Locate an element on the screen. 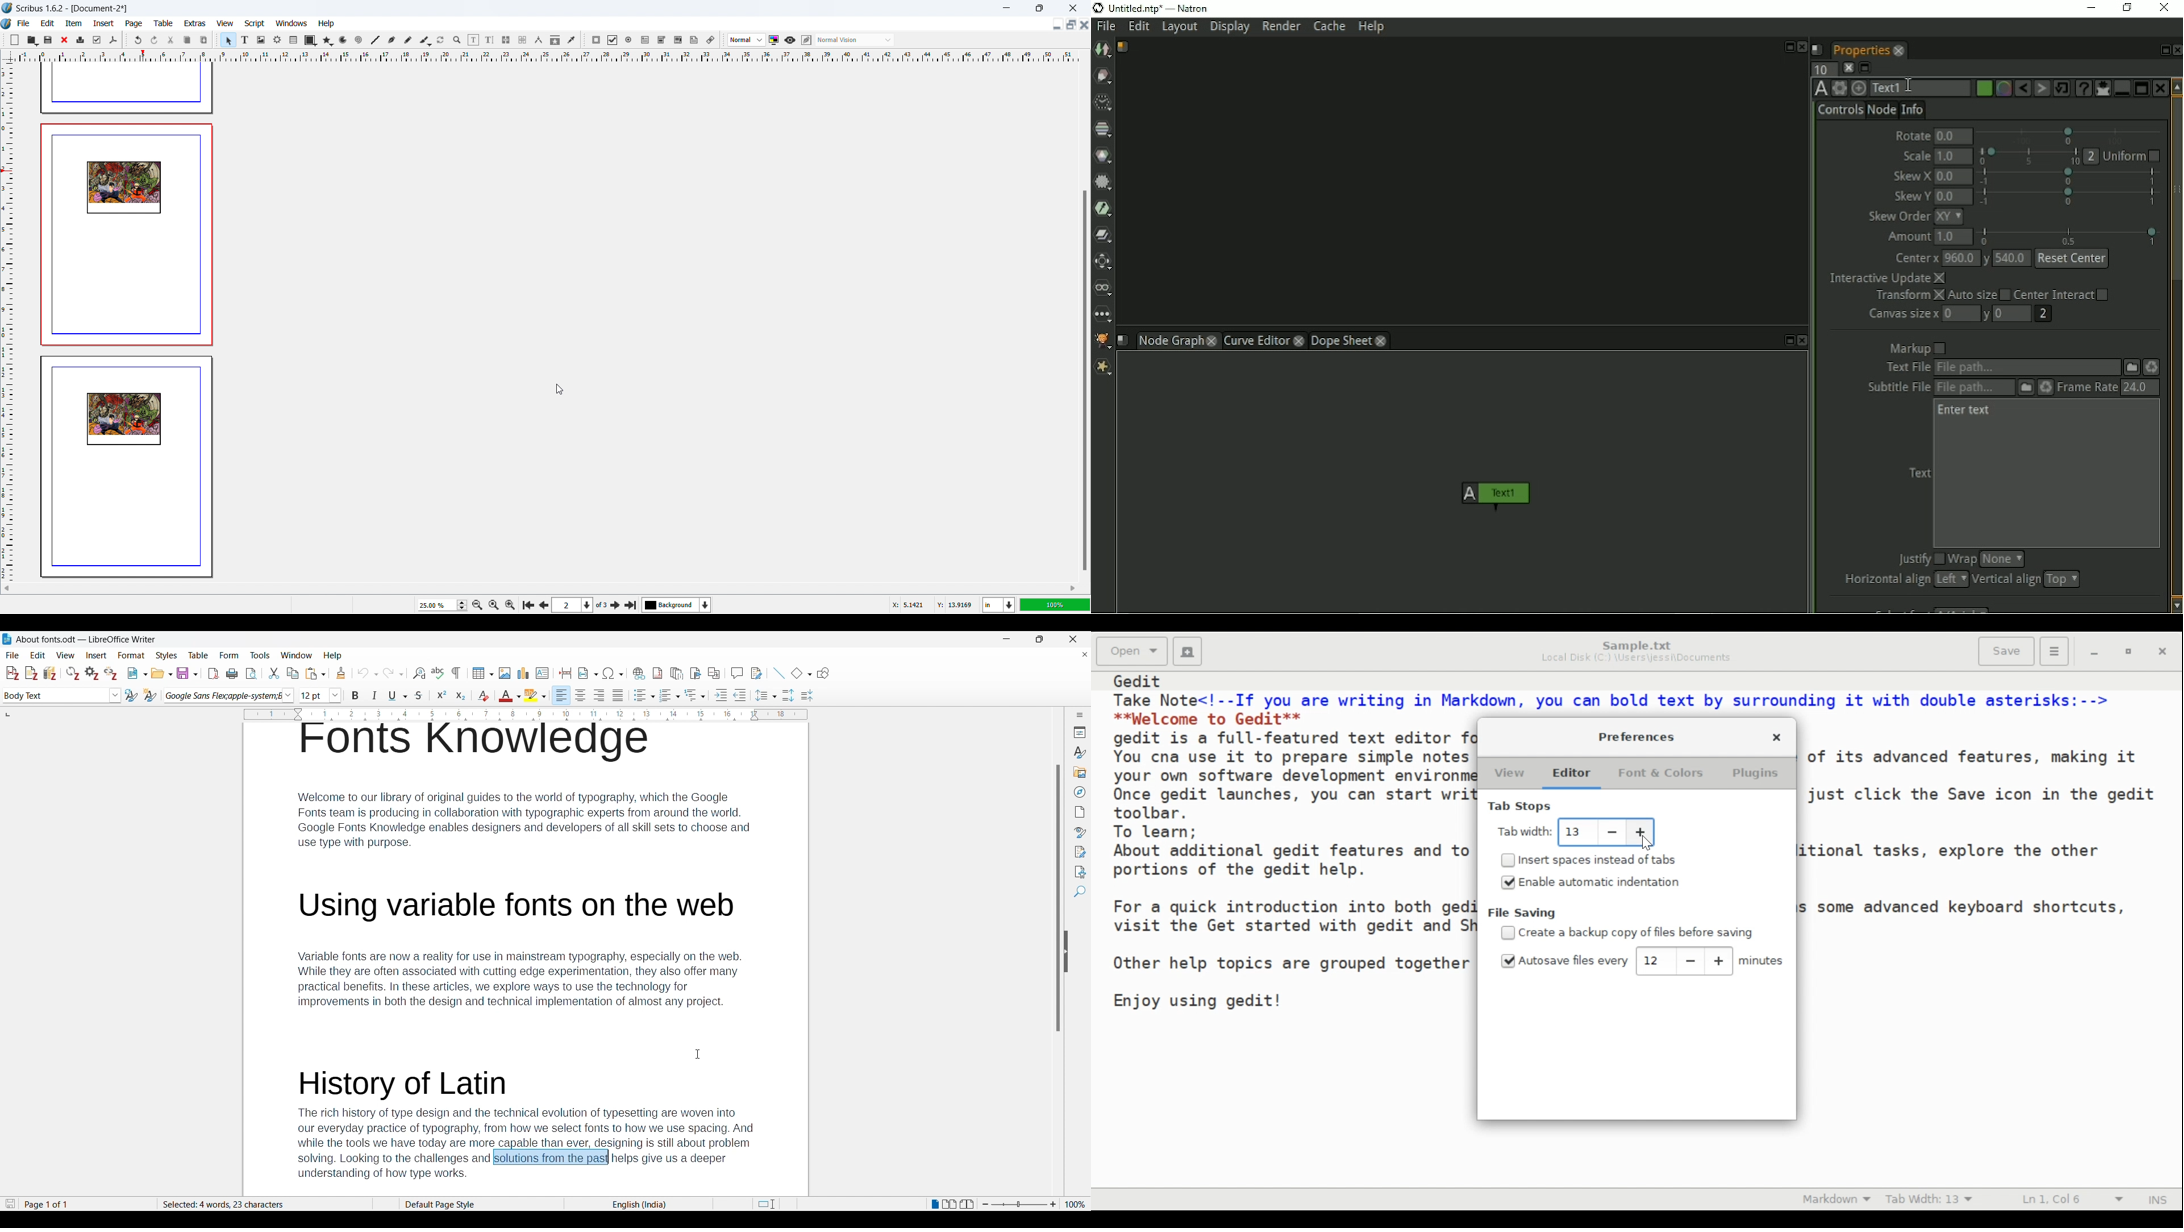 The image size is (2184, 1232). Enter current paragraph style is located at coordinates (55, 695).